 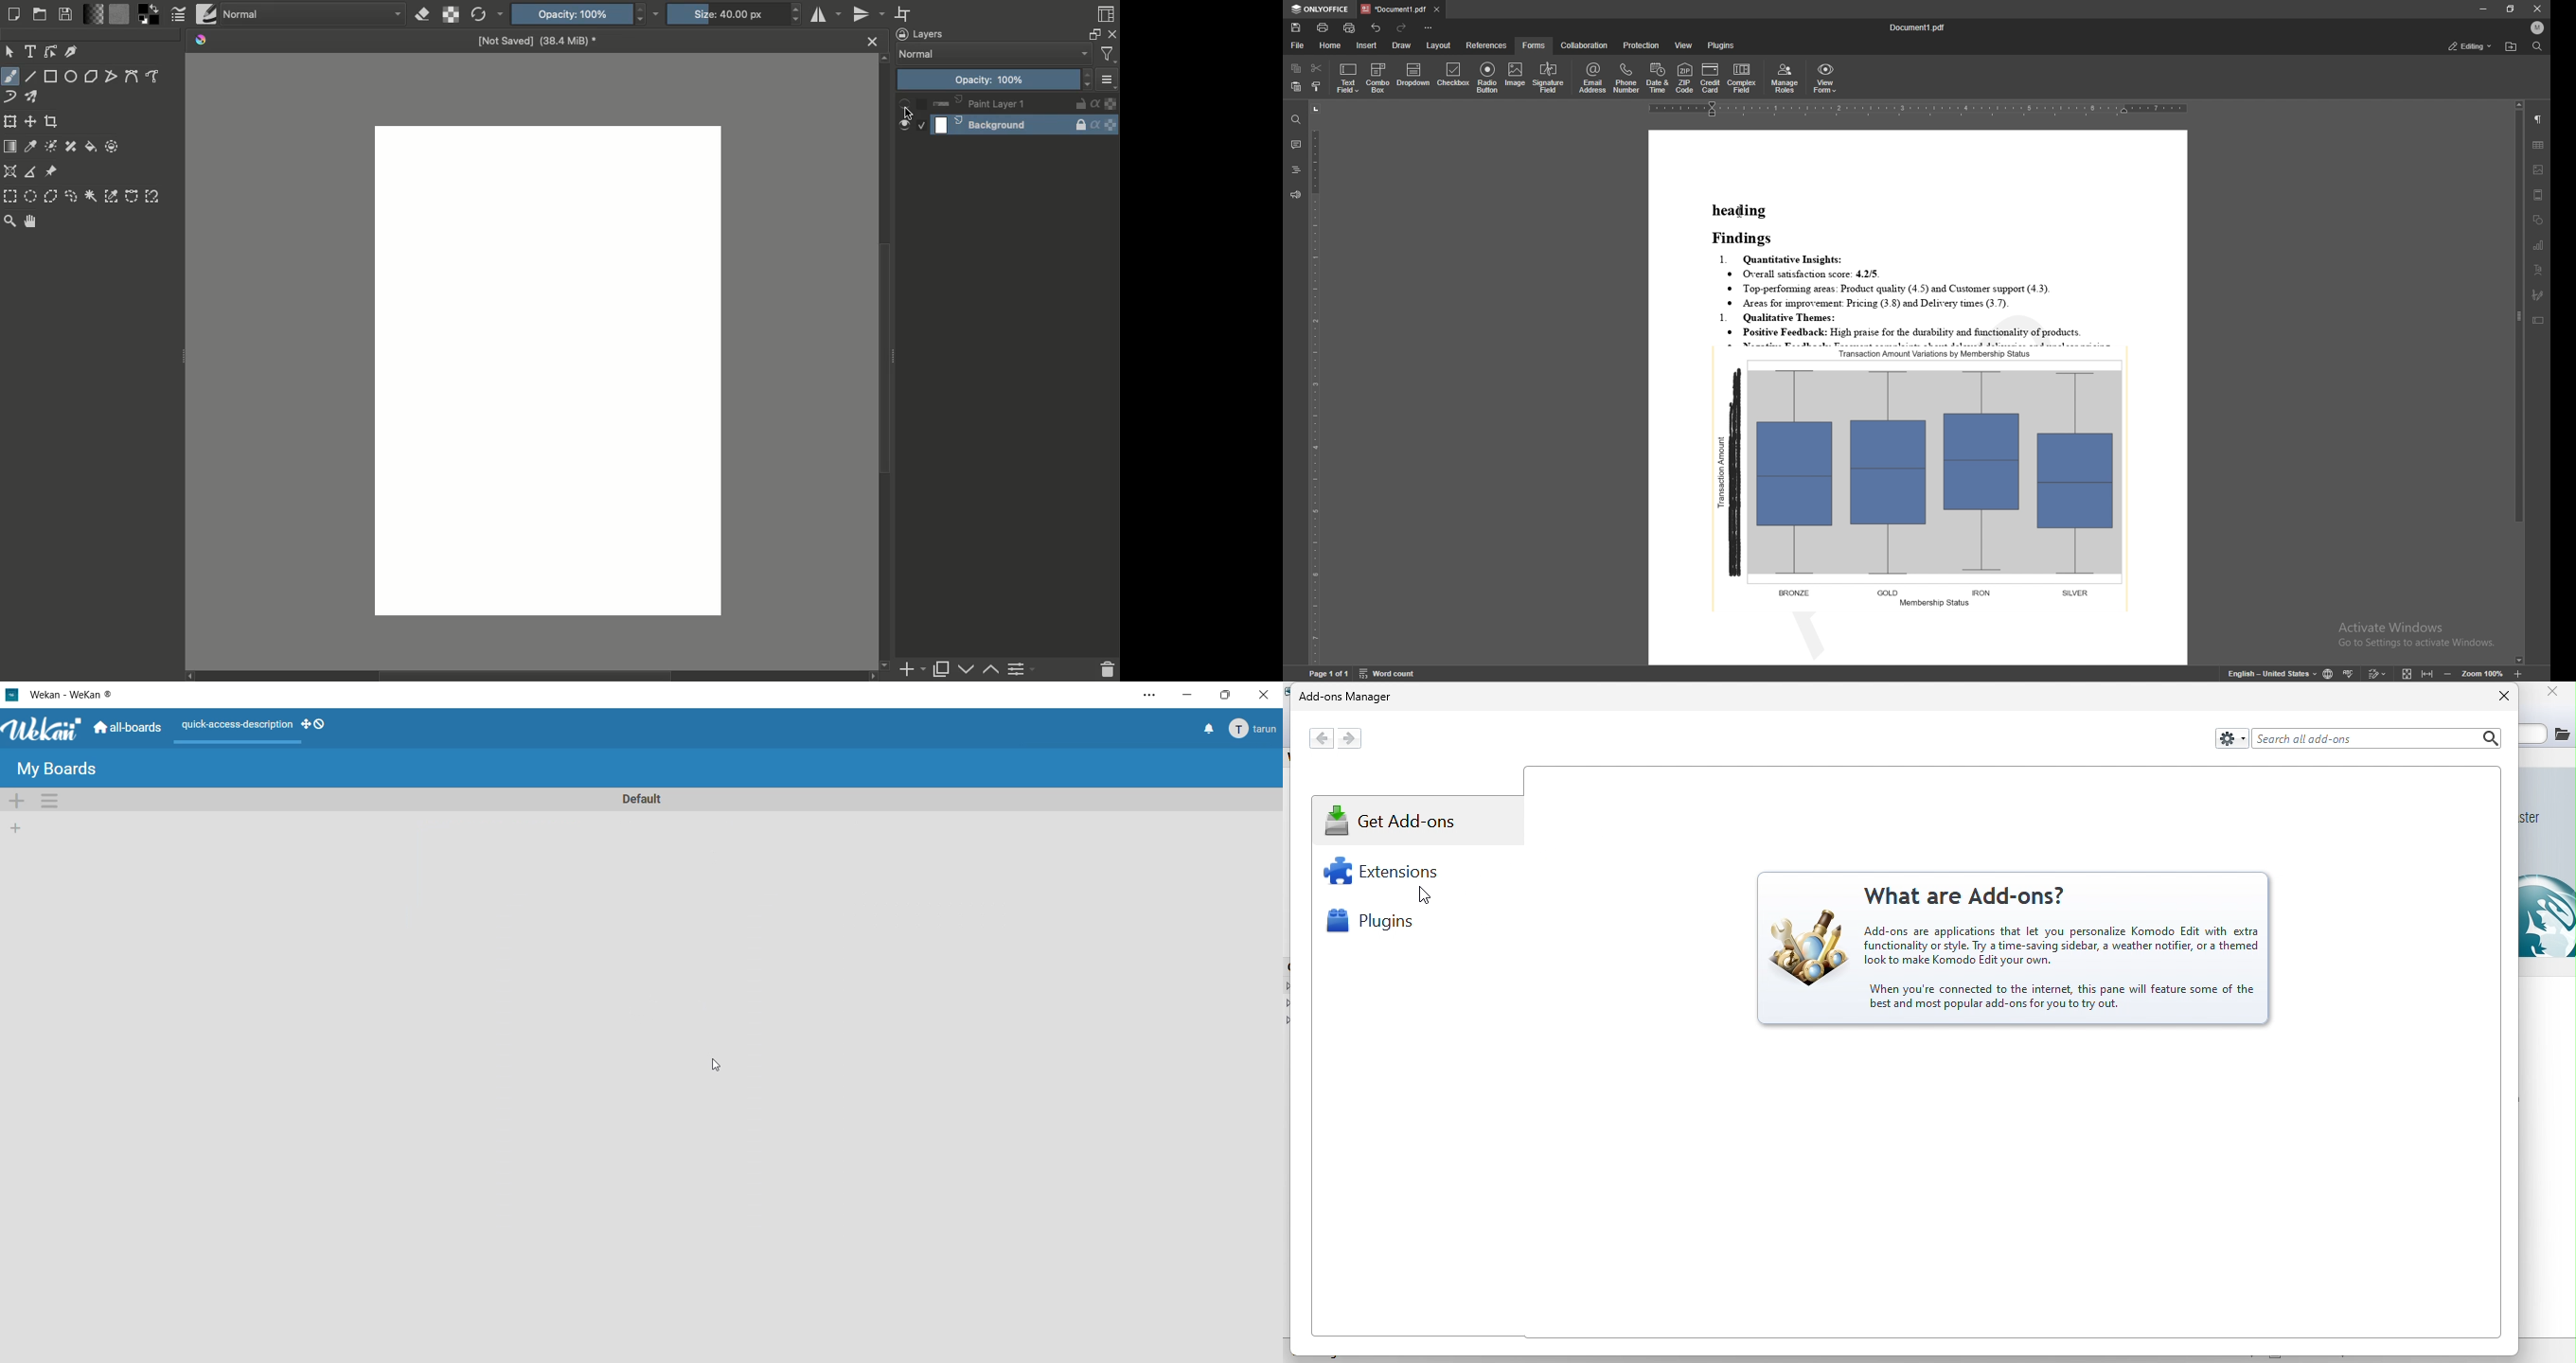 I want to click on horizontal scale, so click(x=1919, y=110).